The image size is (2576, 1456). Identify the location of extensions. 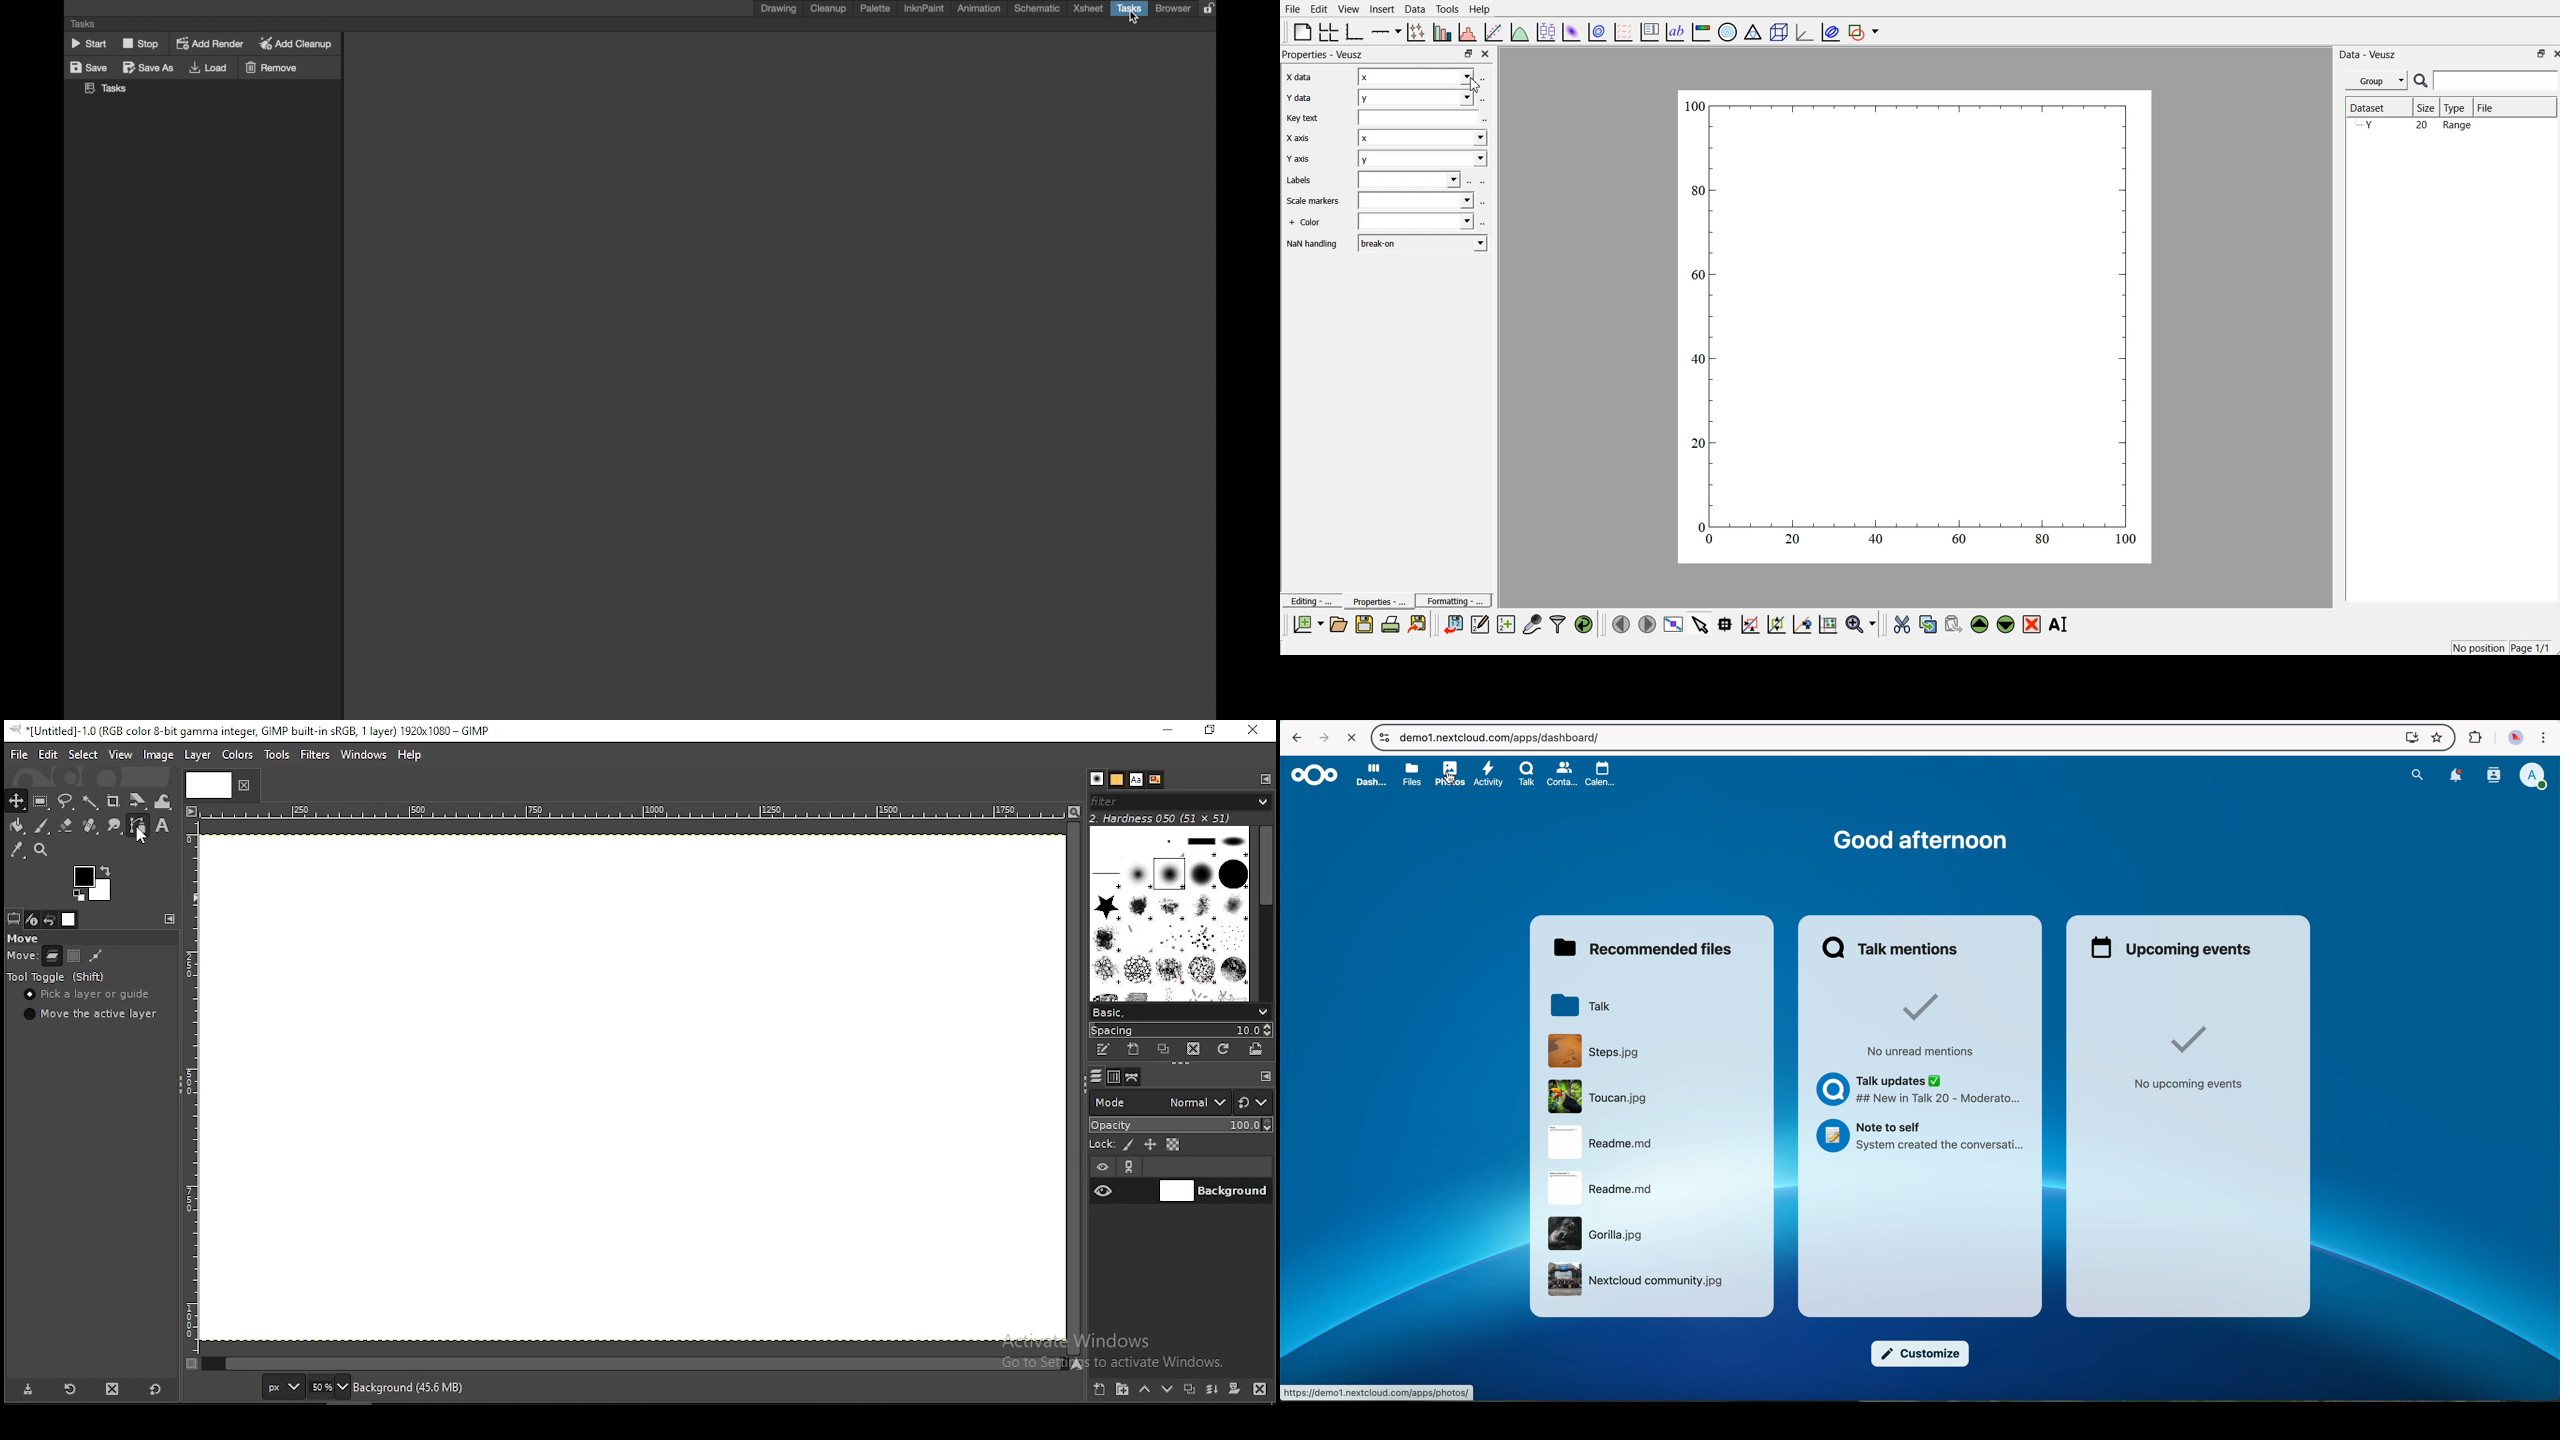
(2474, 738).